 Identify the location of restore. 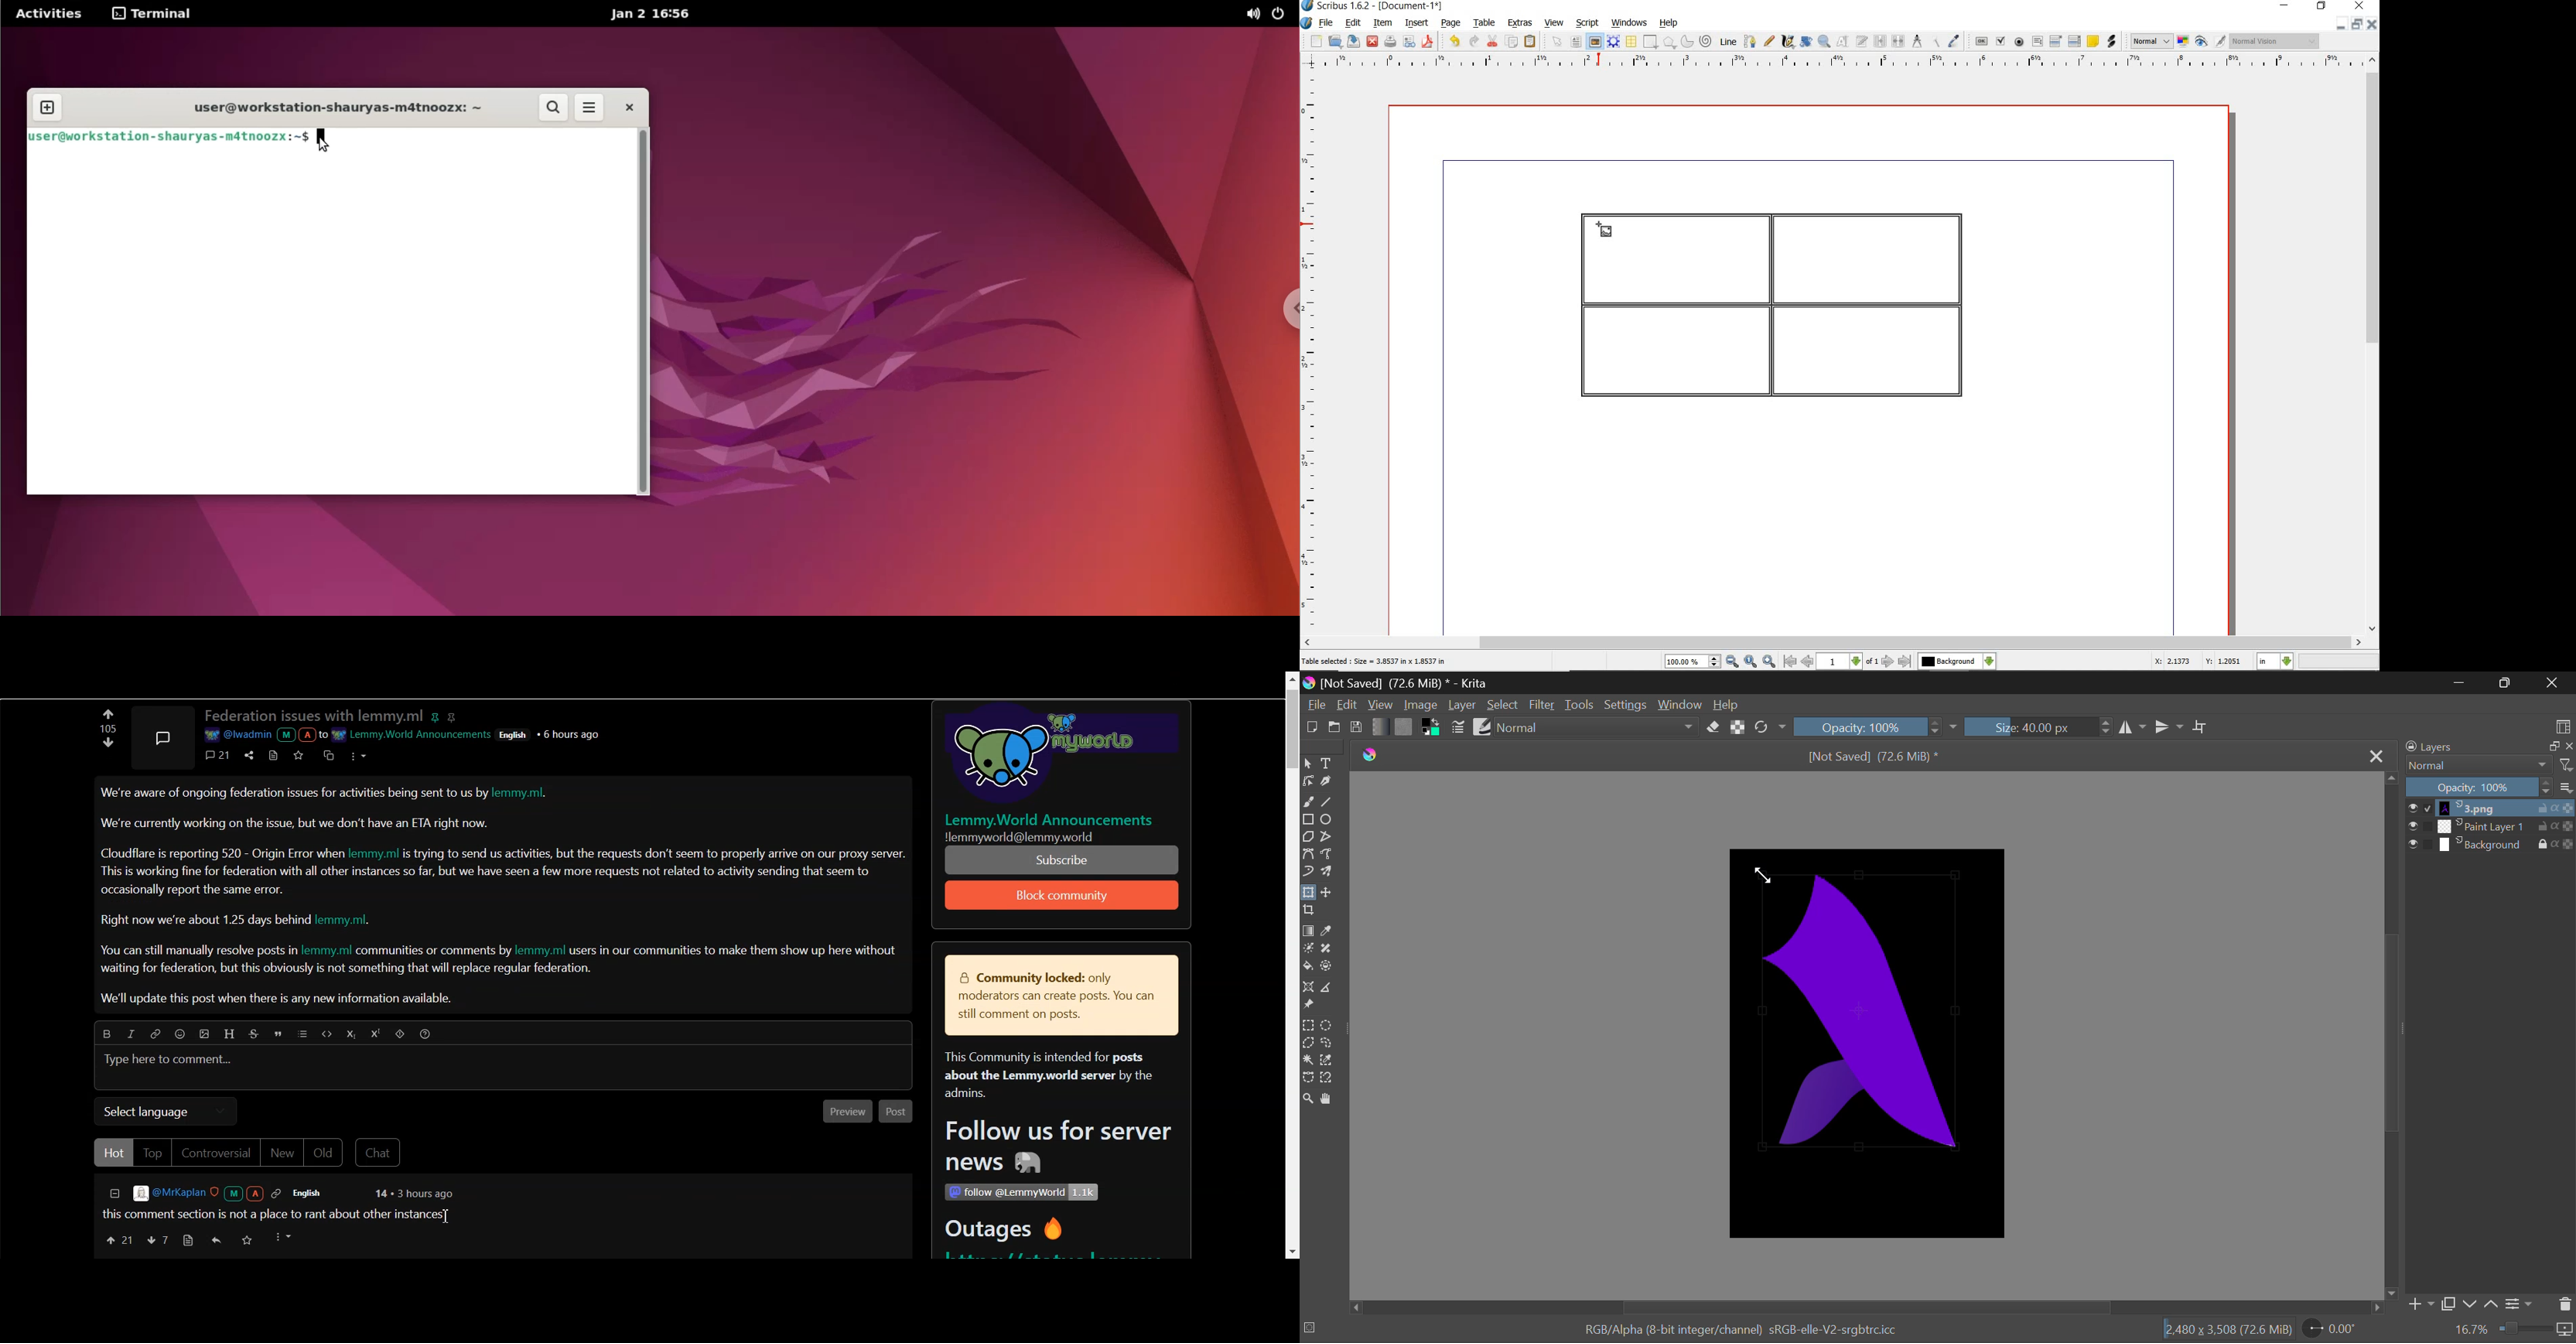
(2356, 25).